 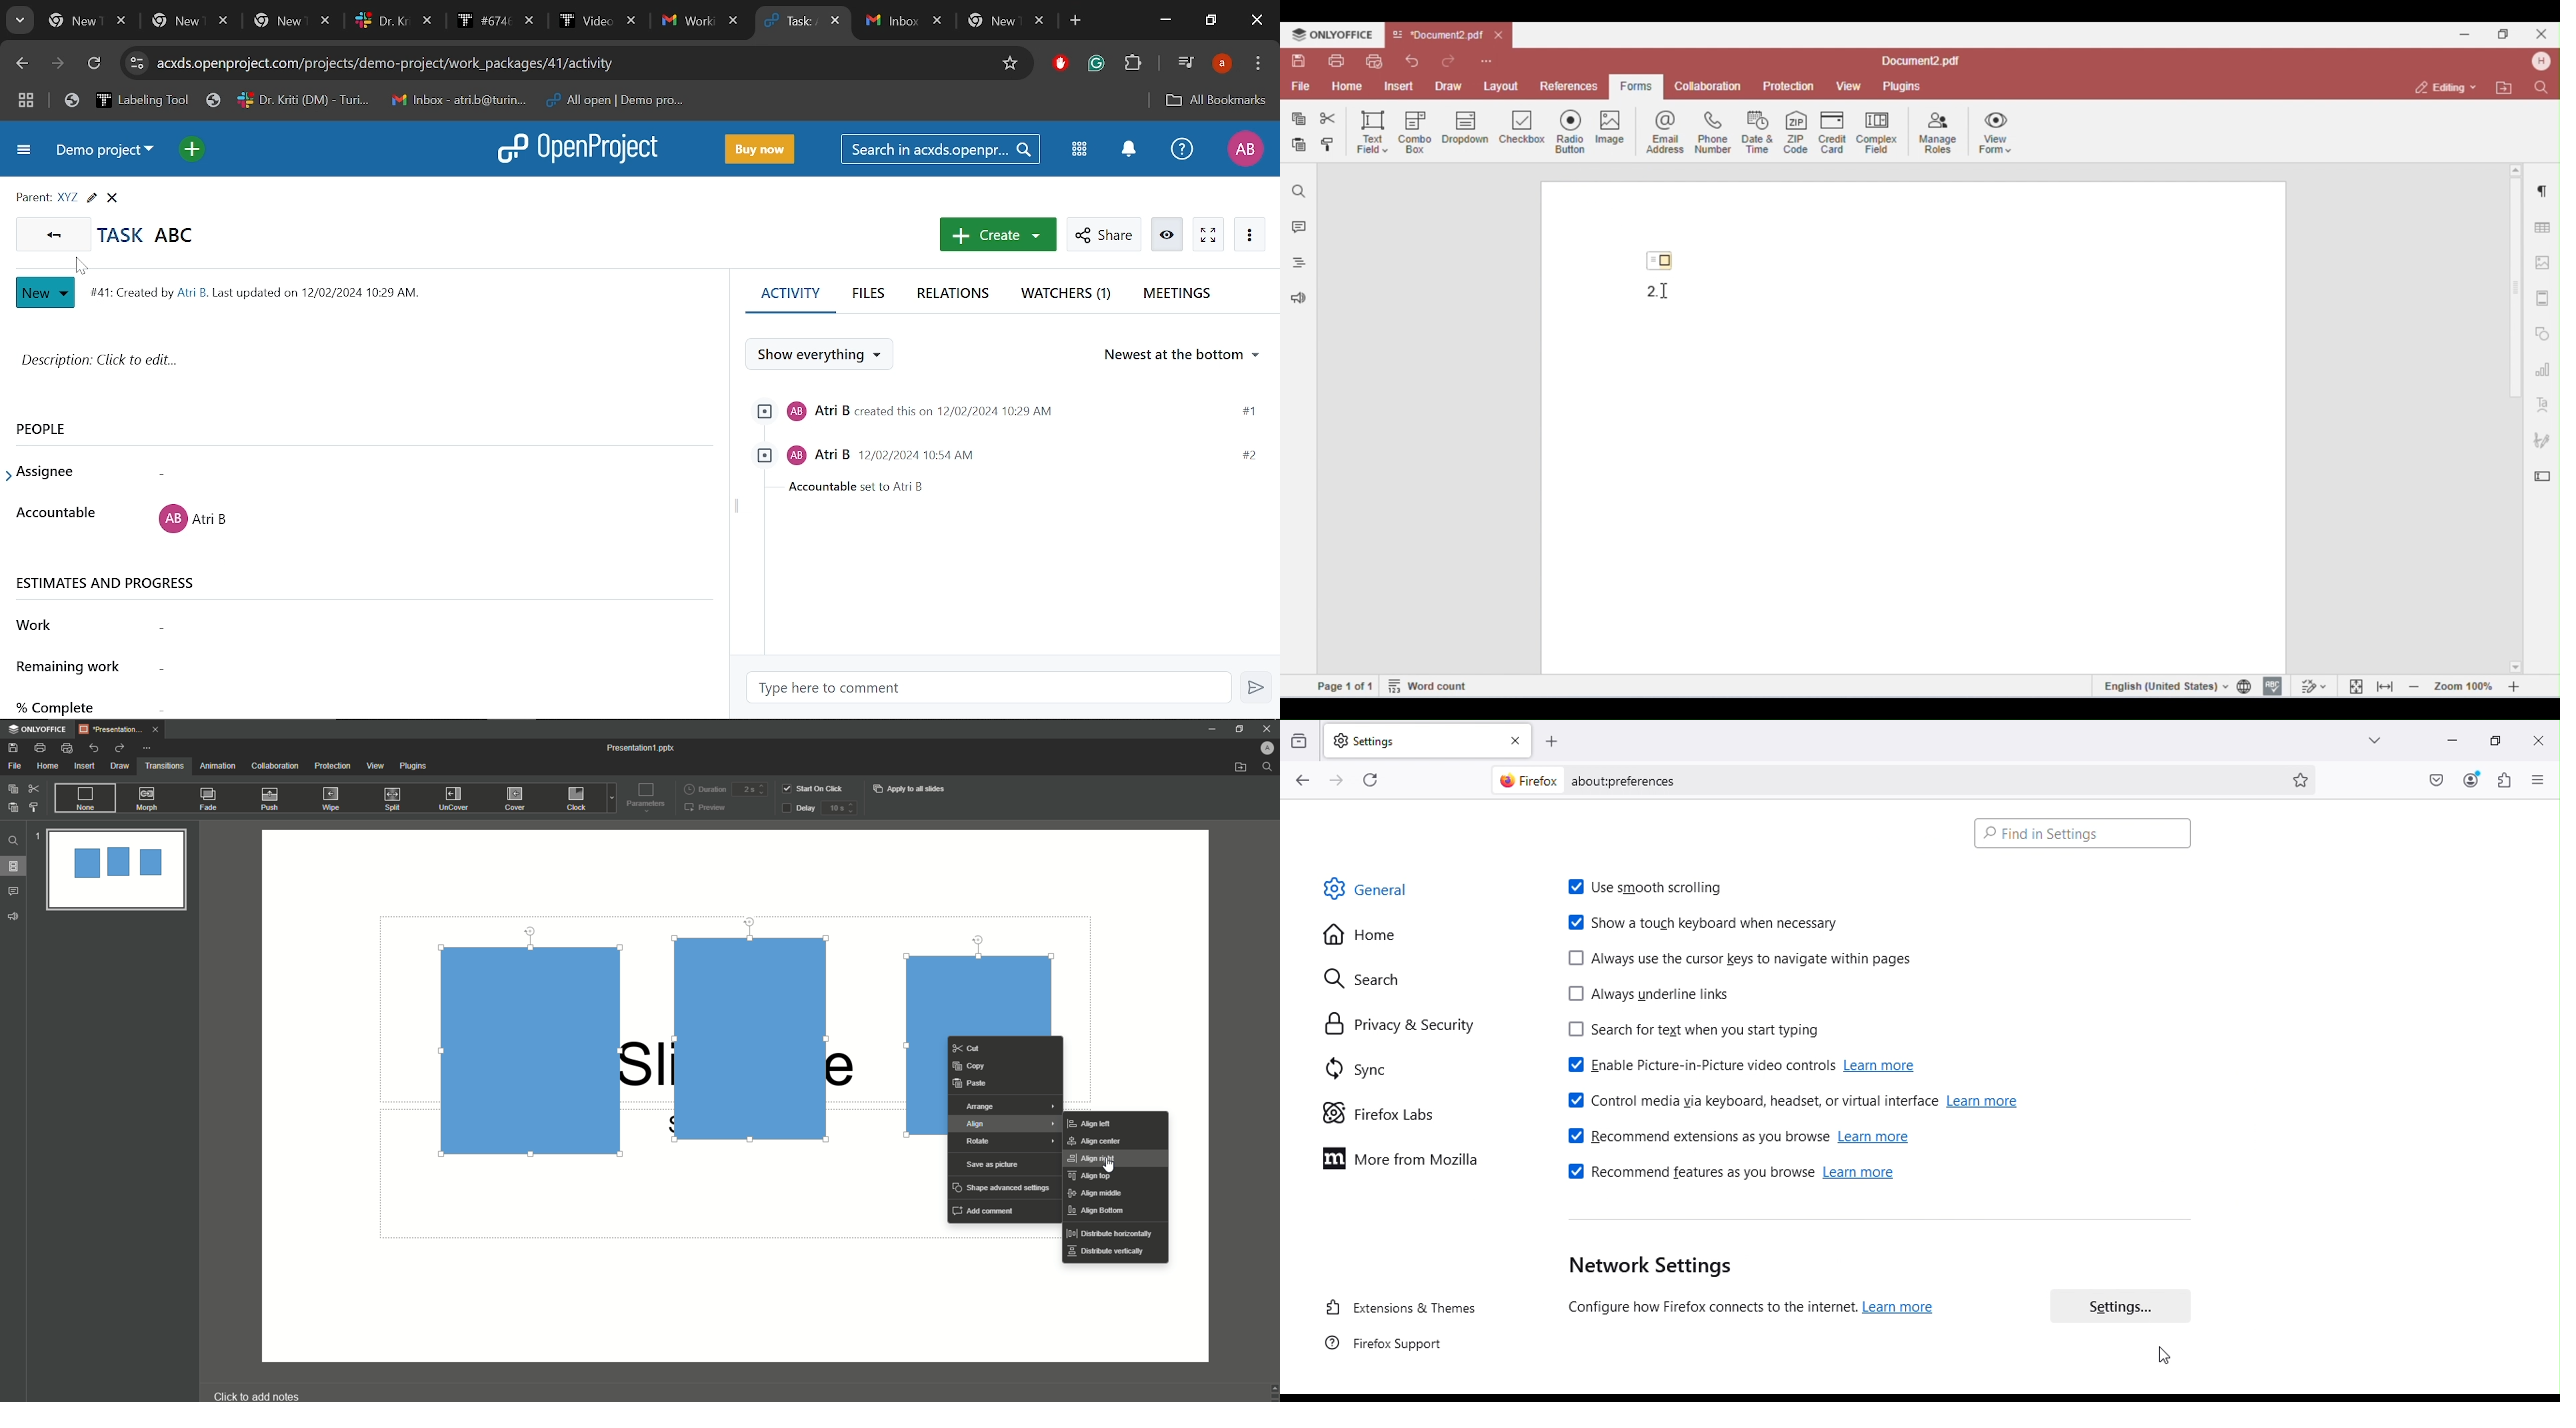 What do you see at coordinates (1182, 150) in the screenshot?
I see `Help` at bounding box center [1182, 150].